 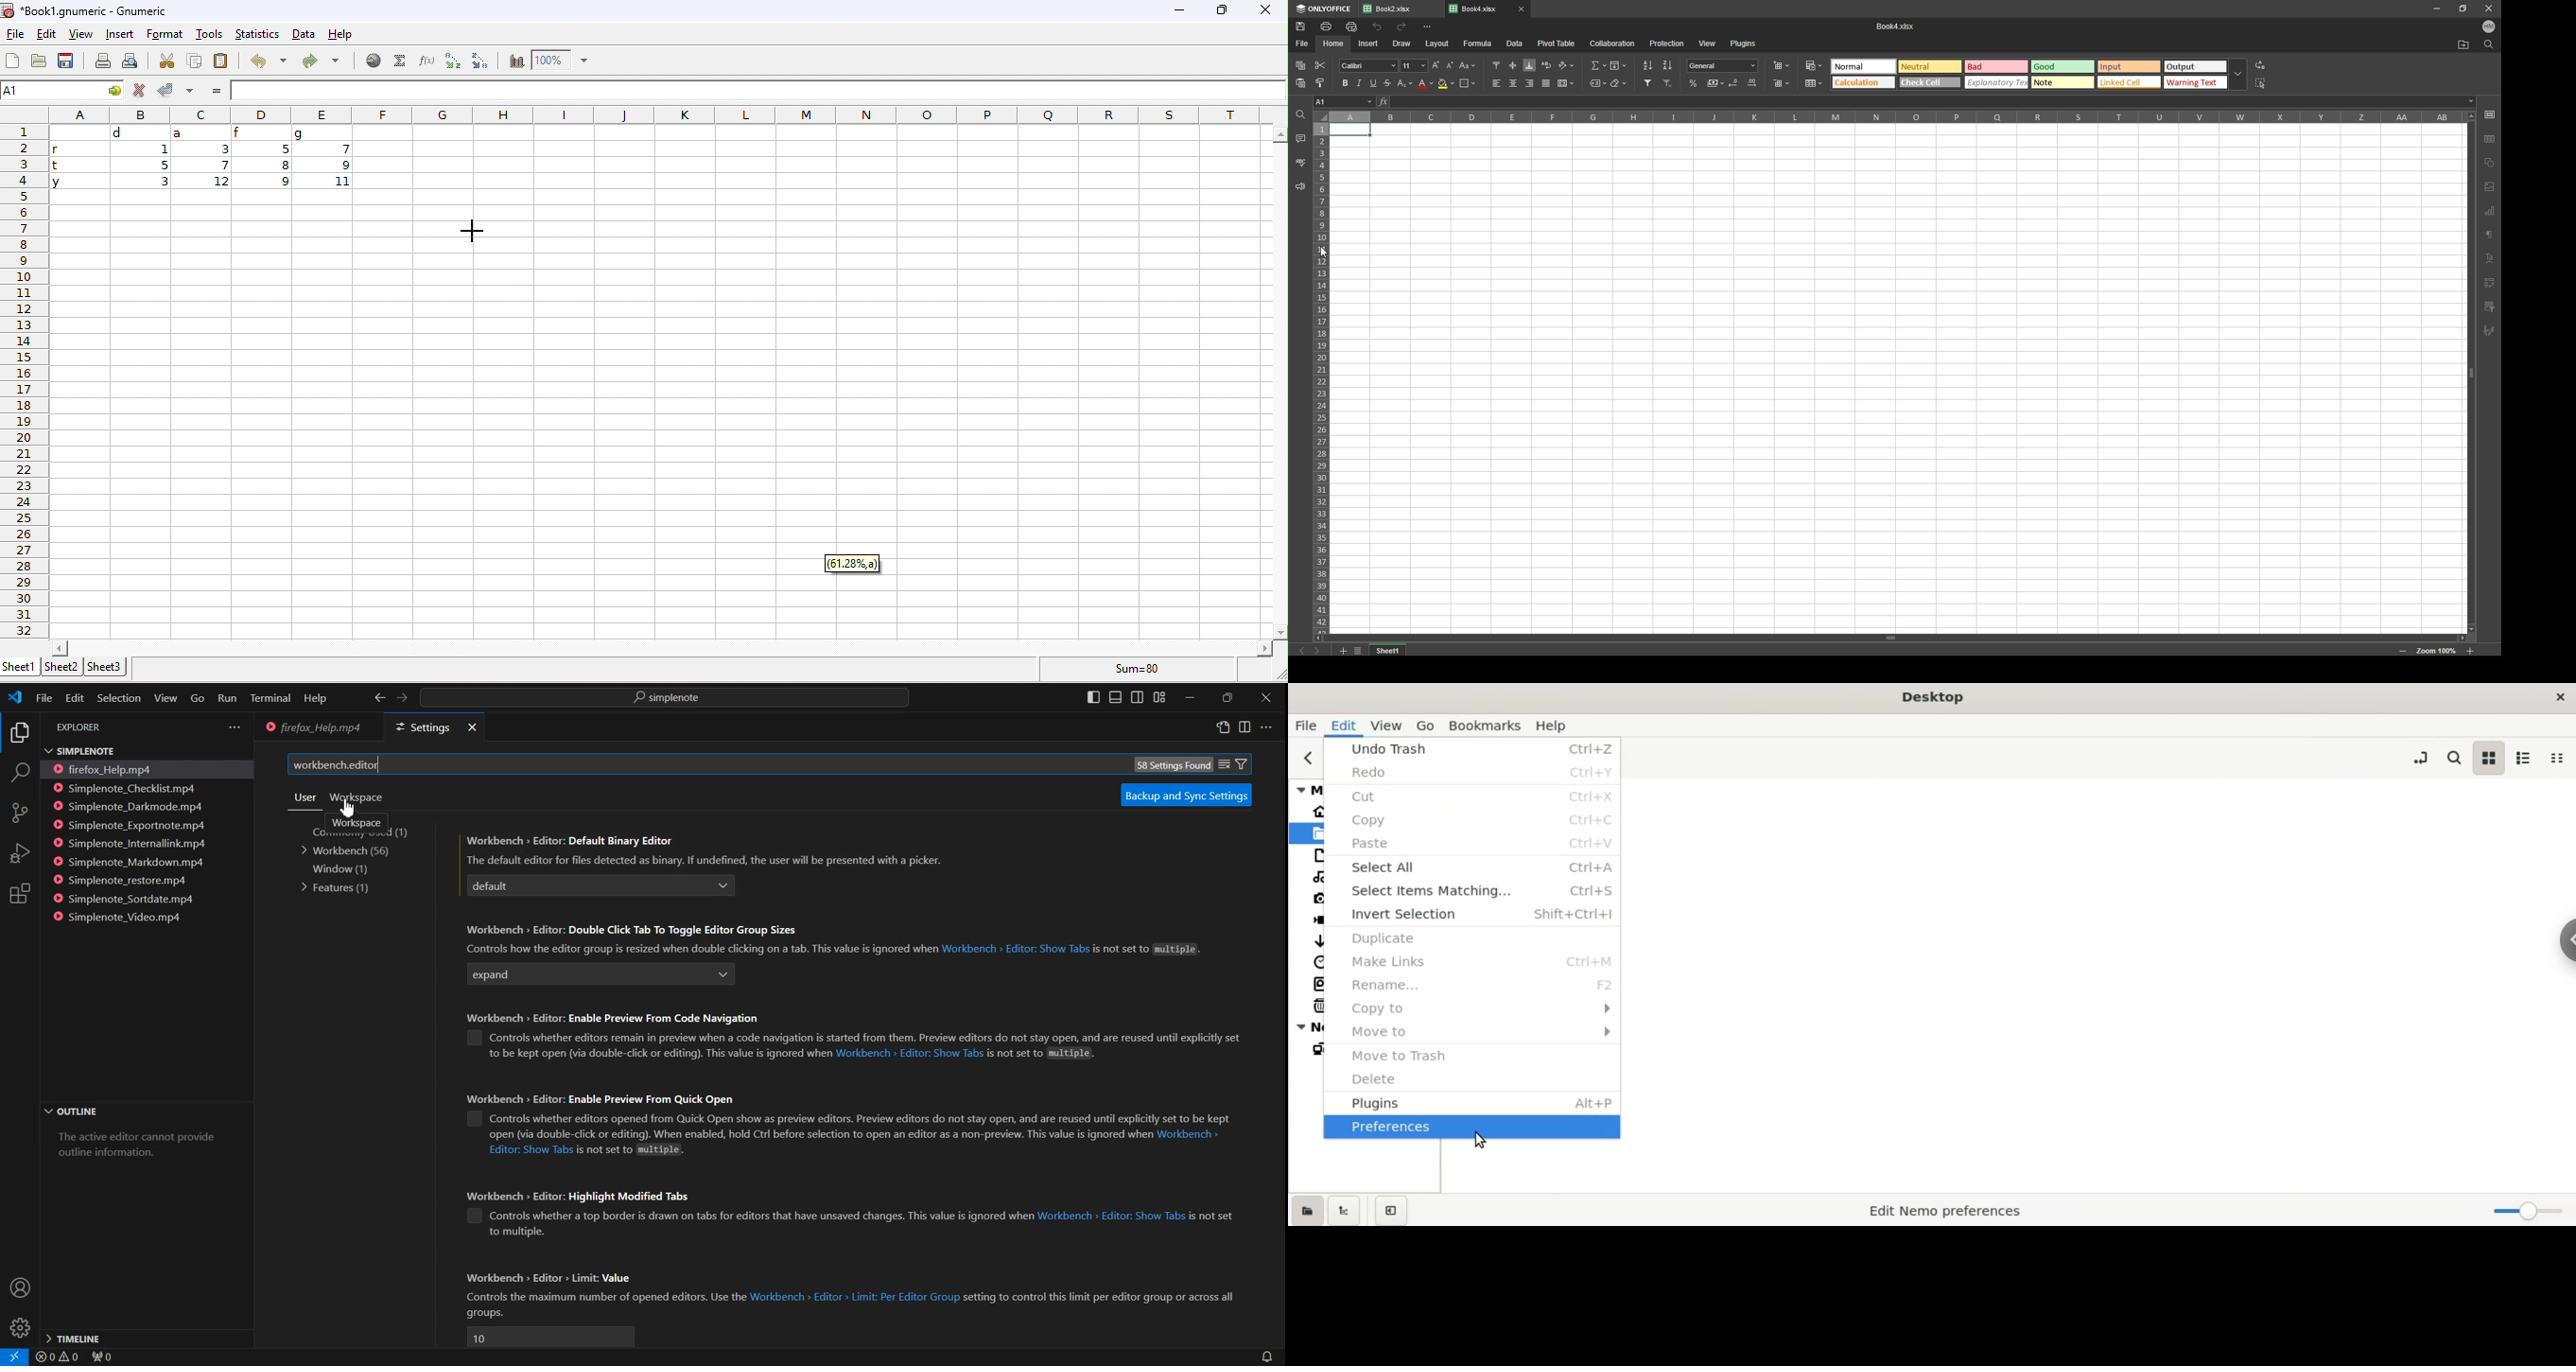 What do you see at coordinates (517, 1232) in the screenshot?
I see `to multiple.` at bounding box center [517, 1232].